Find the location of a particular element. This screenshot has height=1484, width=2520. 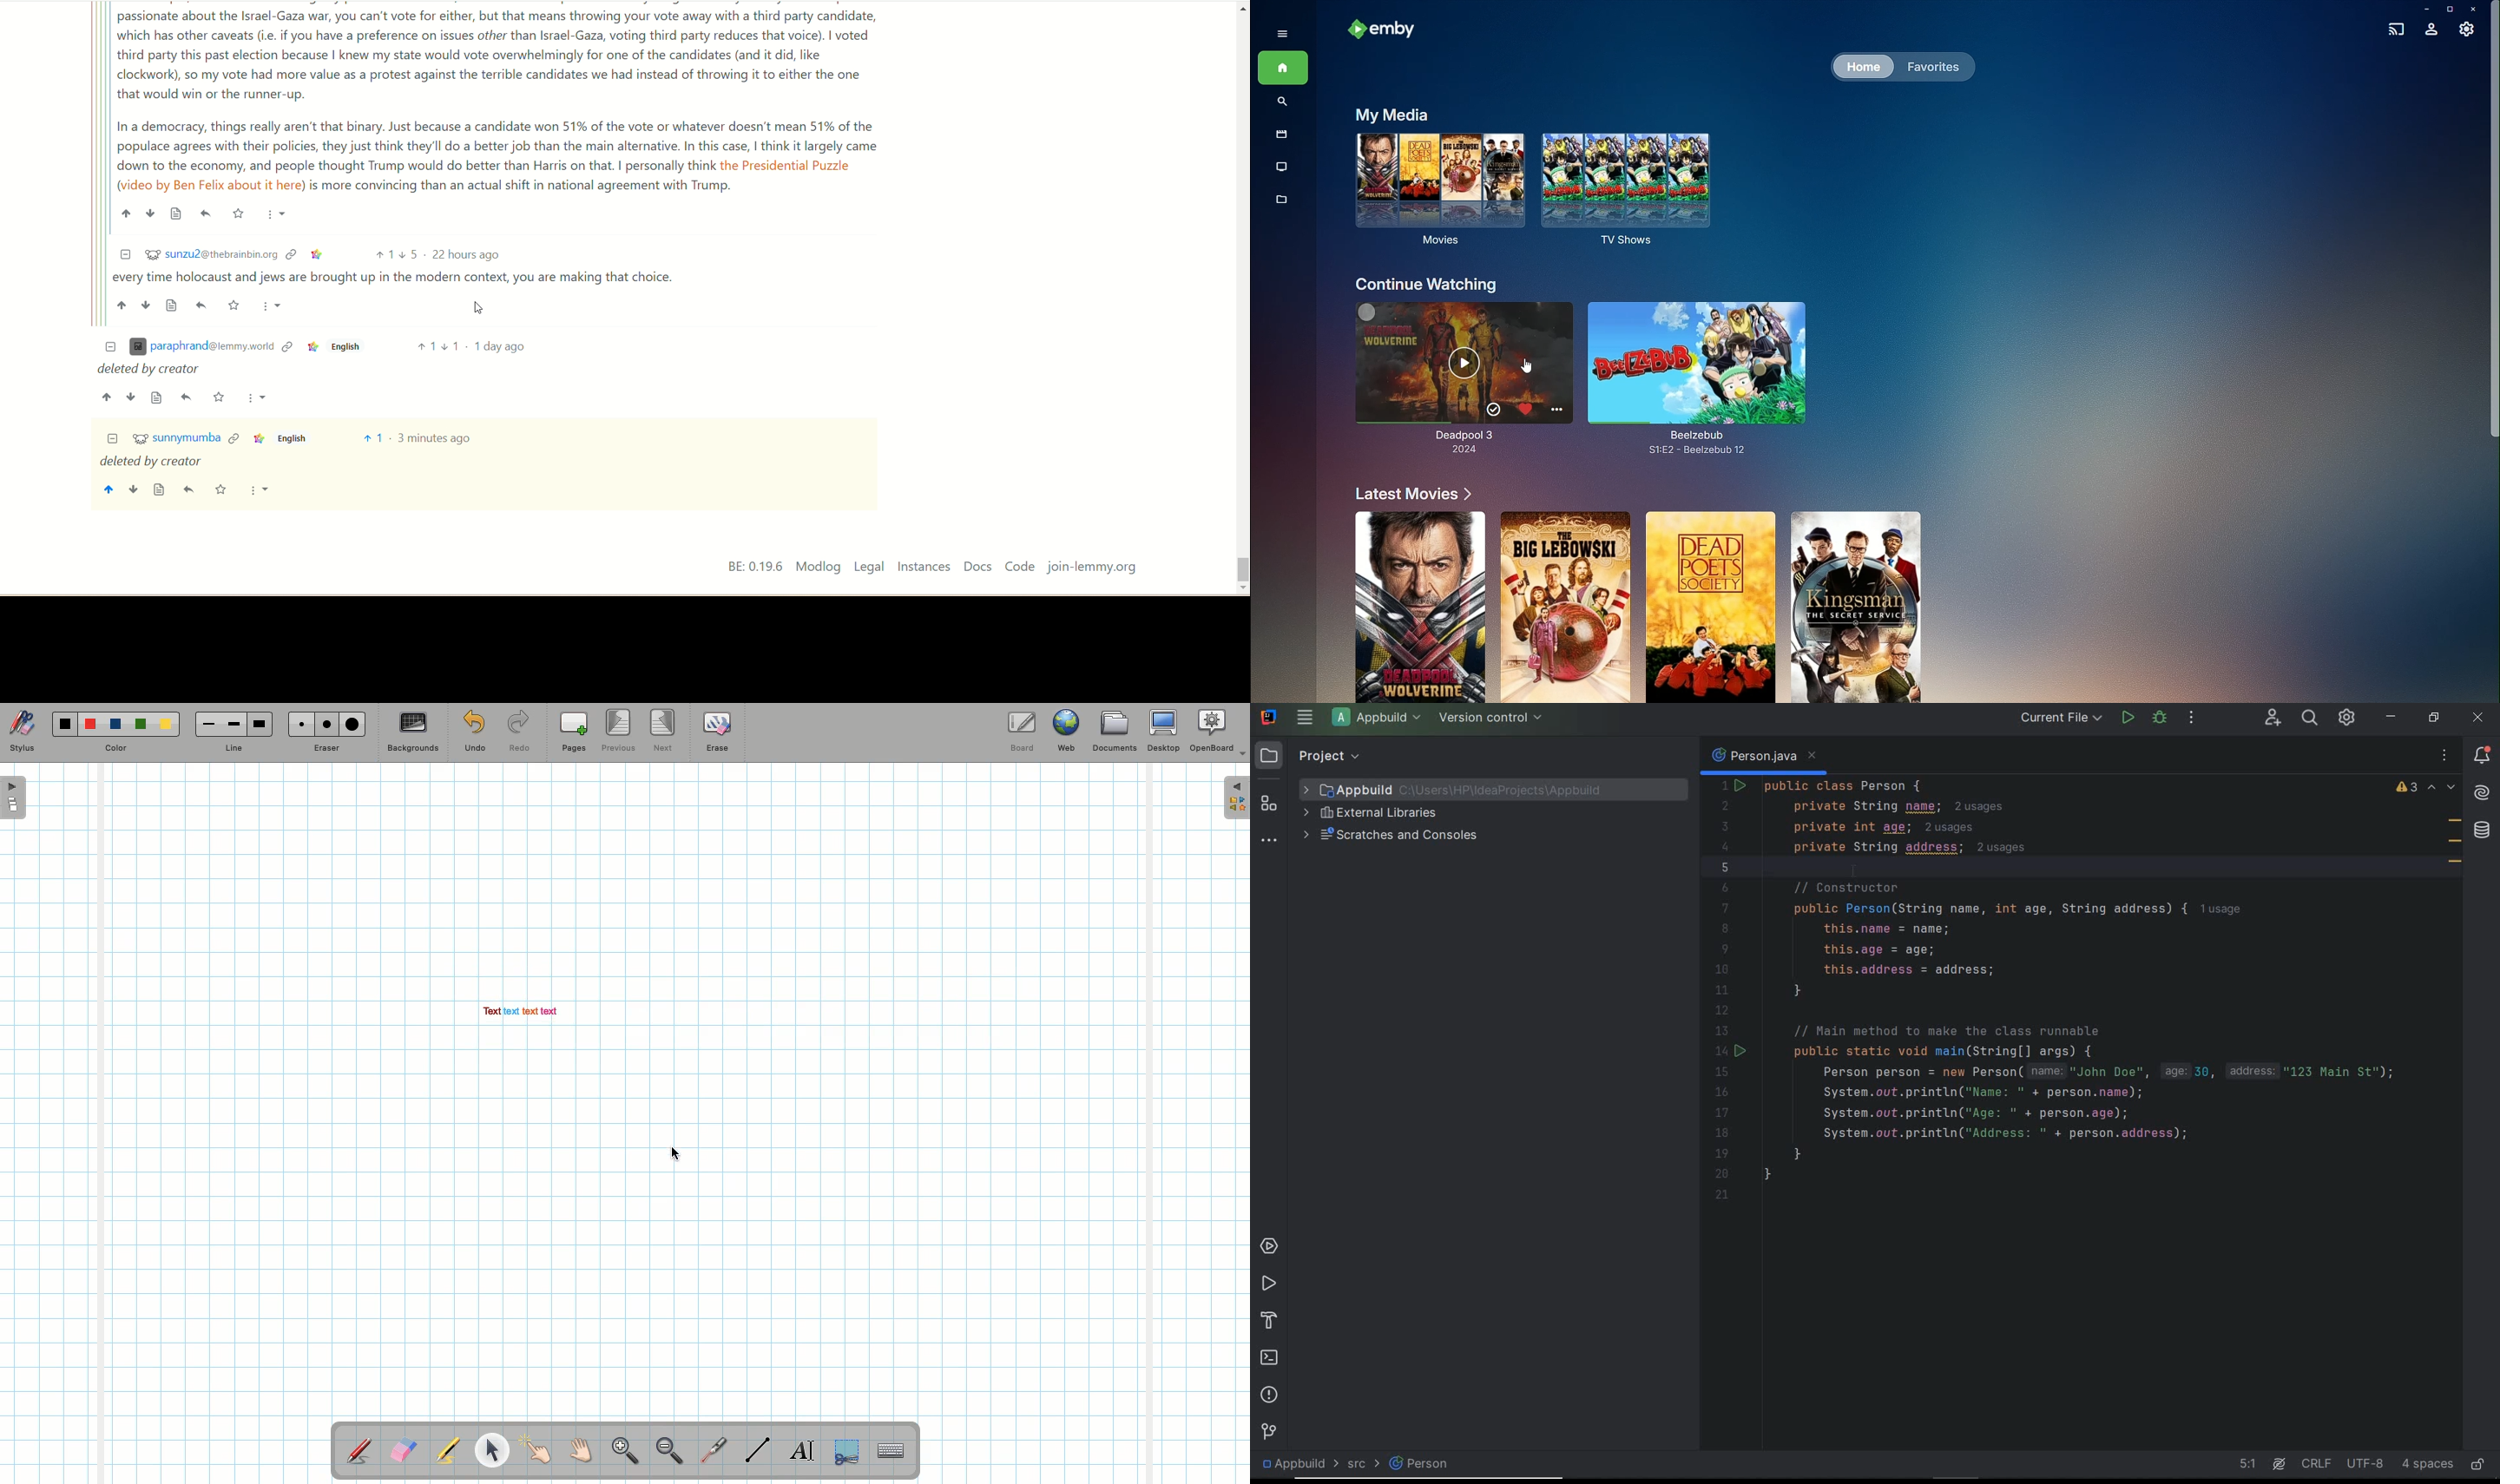

Instances is located at coordinates (924, 567).